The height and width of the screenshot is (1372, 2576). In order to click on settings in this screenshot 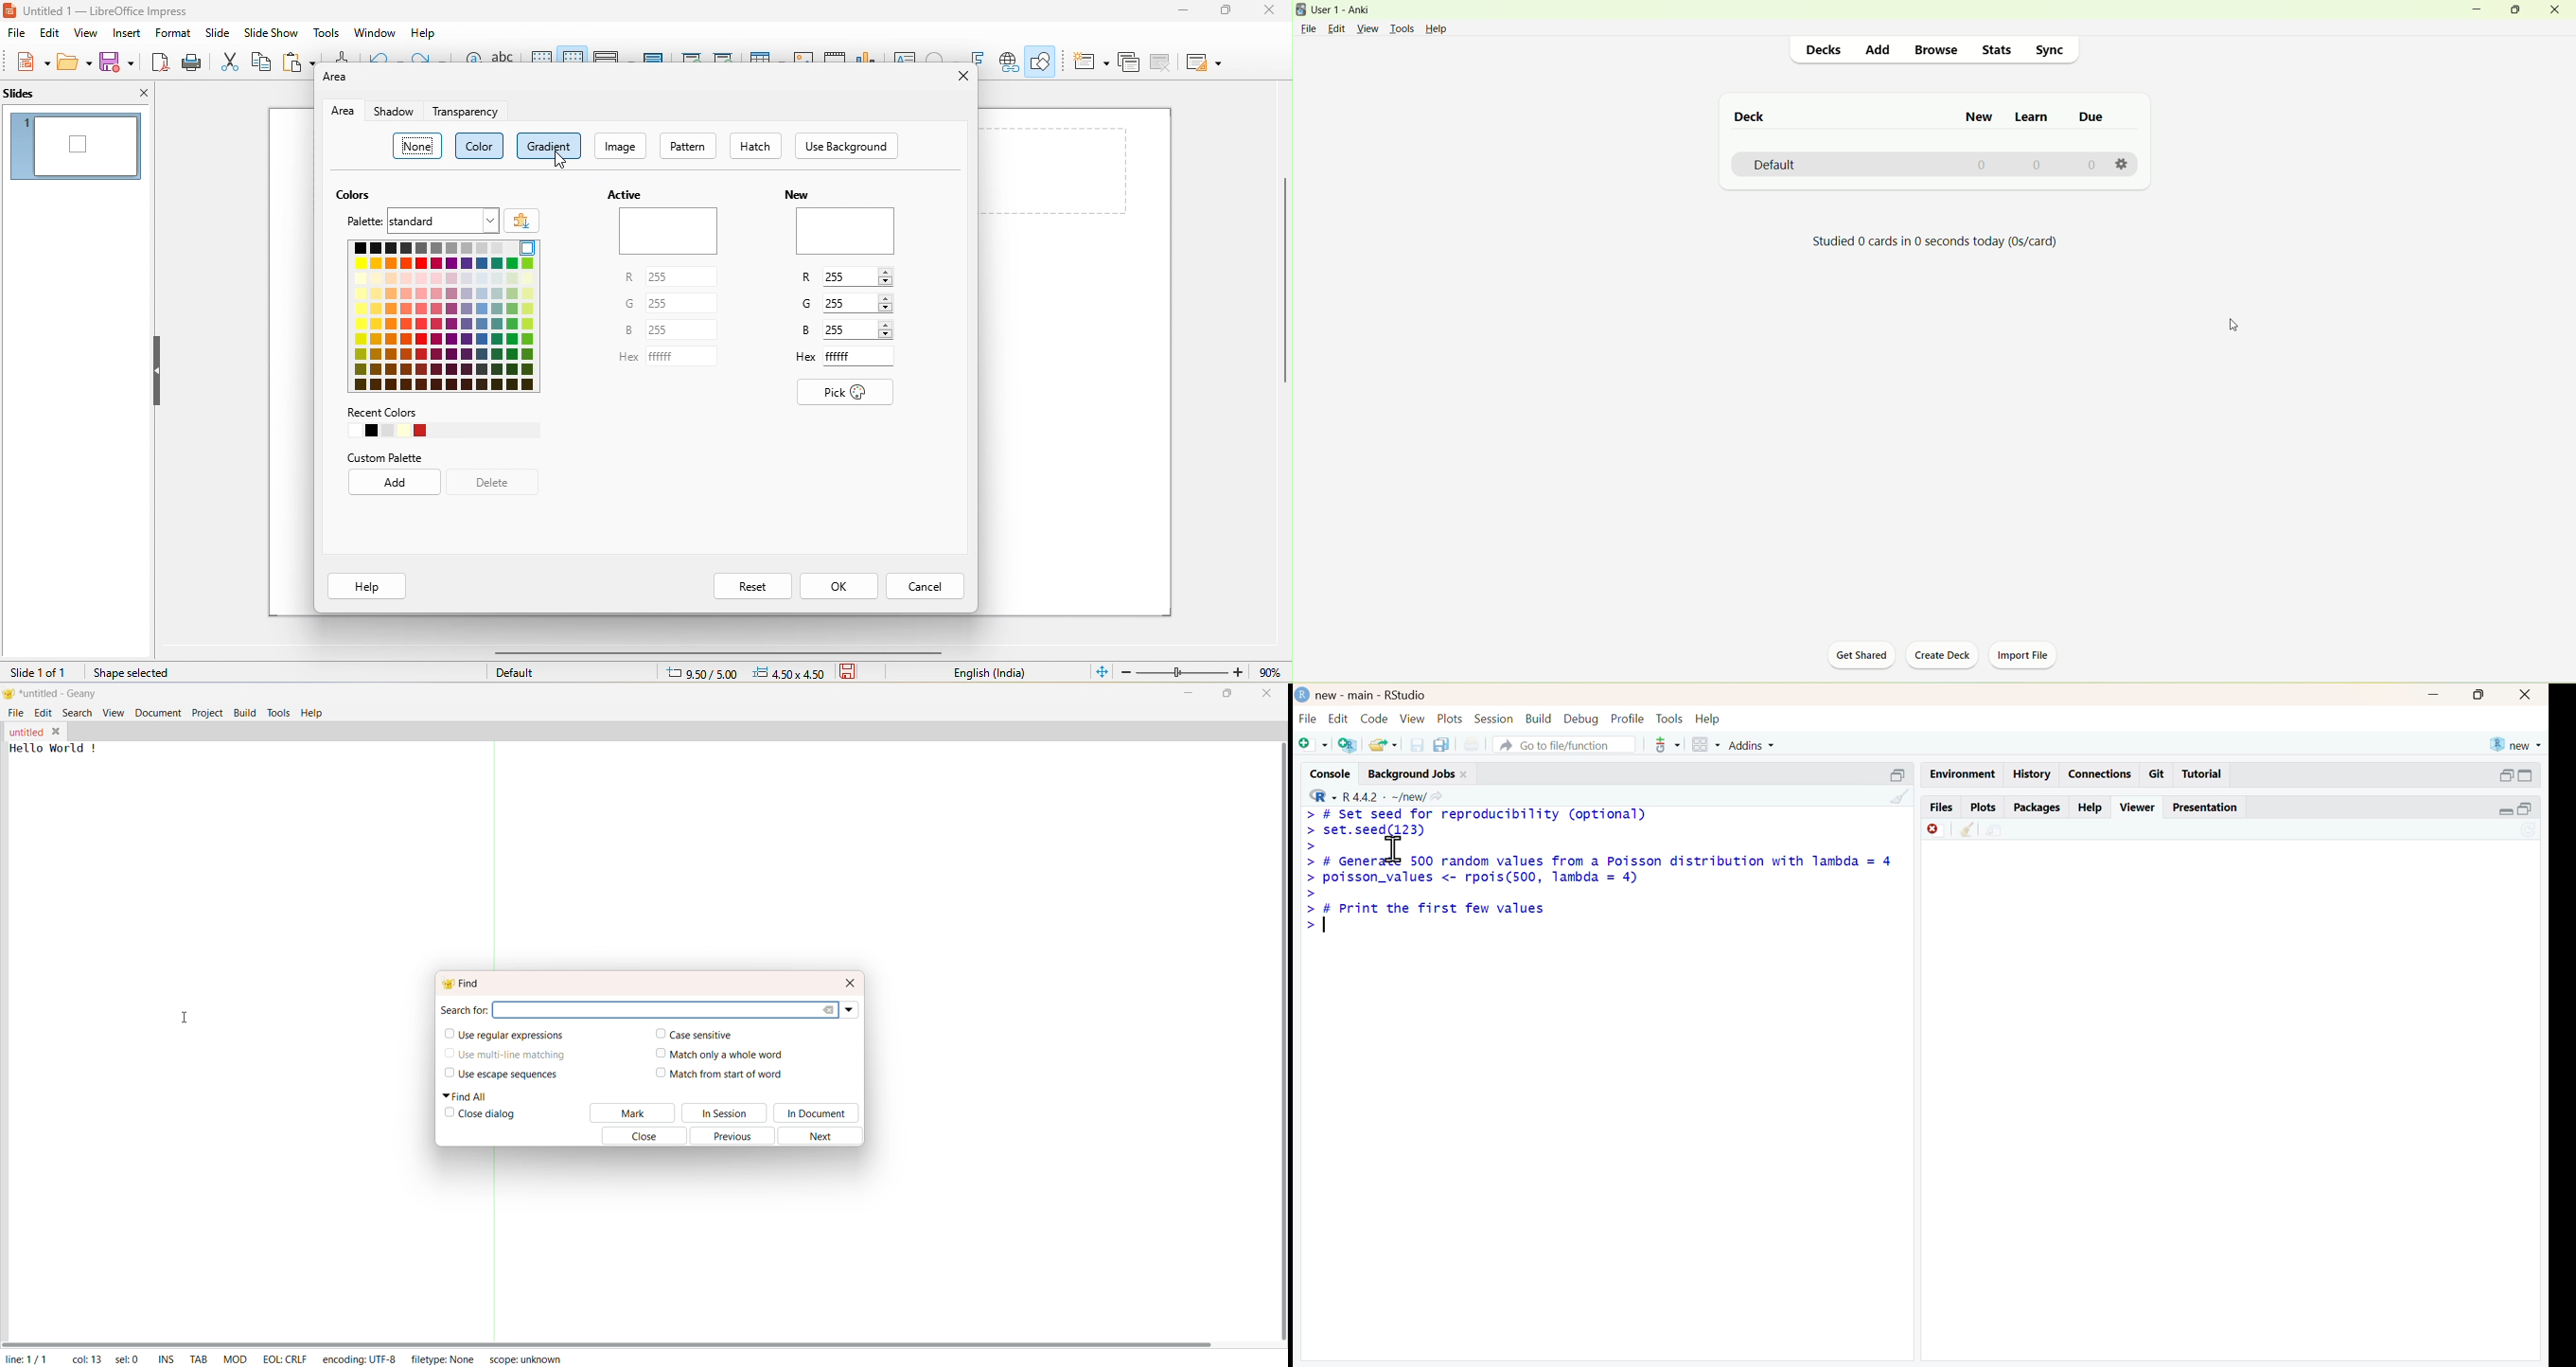, I will do `click(2120, 164)`.